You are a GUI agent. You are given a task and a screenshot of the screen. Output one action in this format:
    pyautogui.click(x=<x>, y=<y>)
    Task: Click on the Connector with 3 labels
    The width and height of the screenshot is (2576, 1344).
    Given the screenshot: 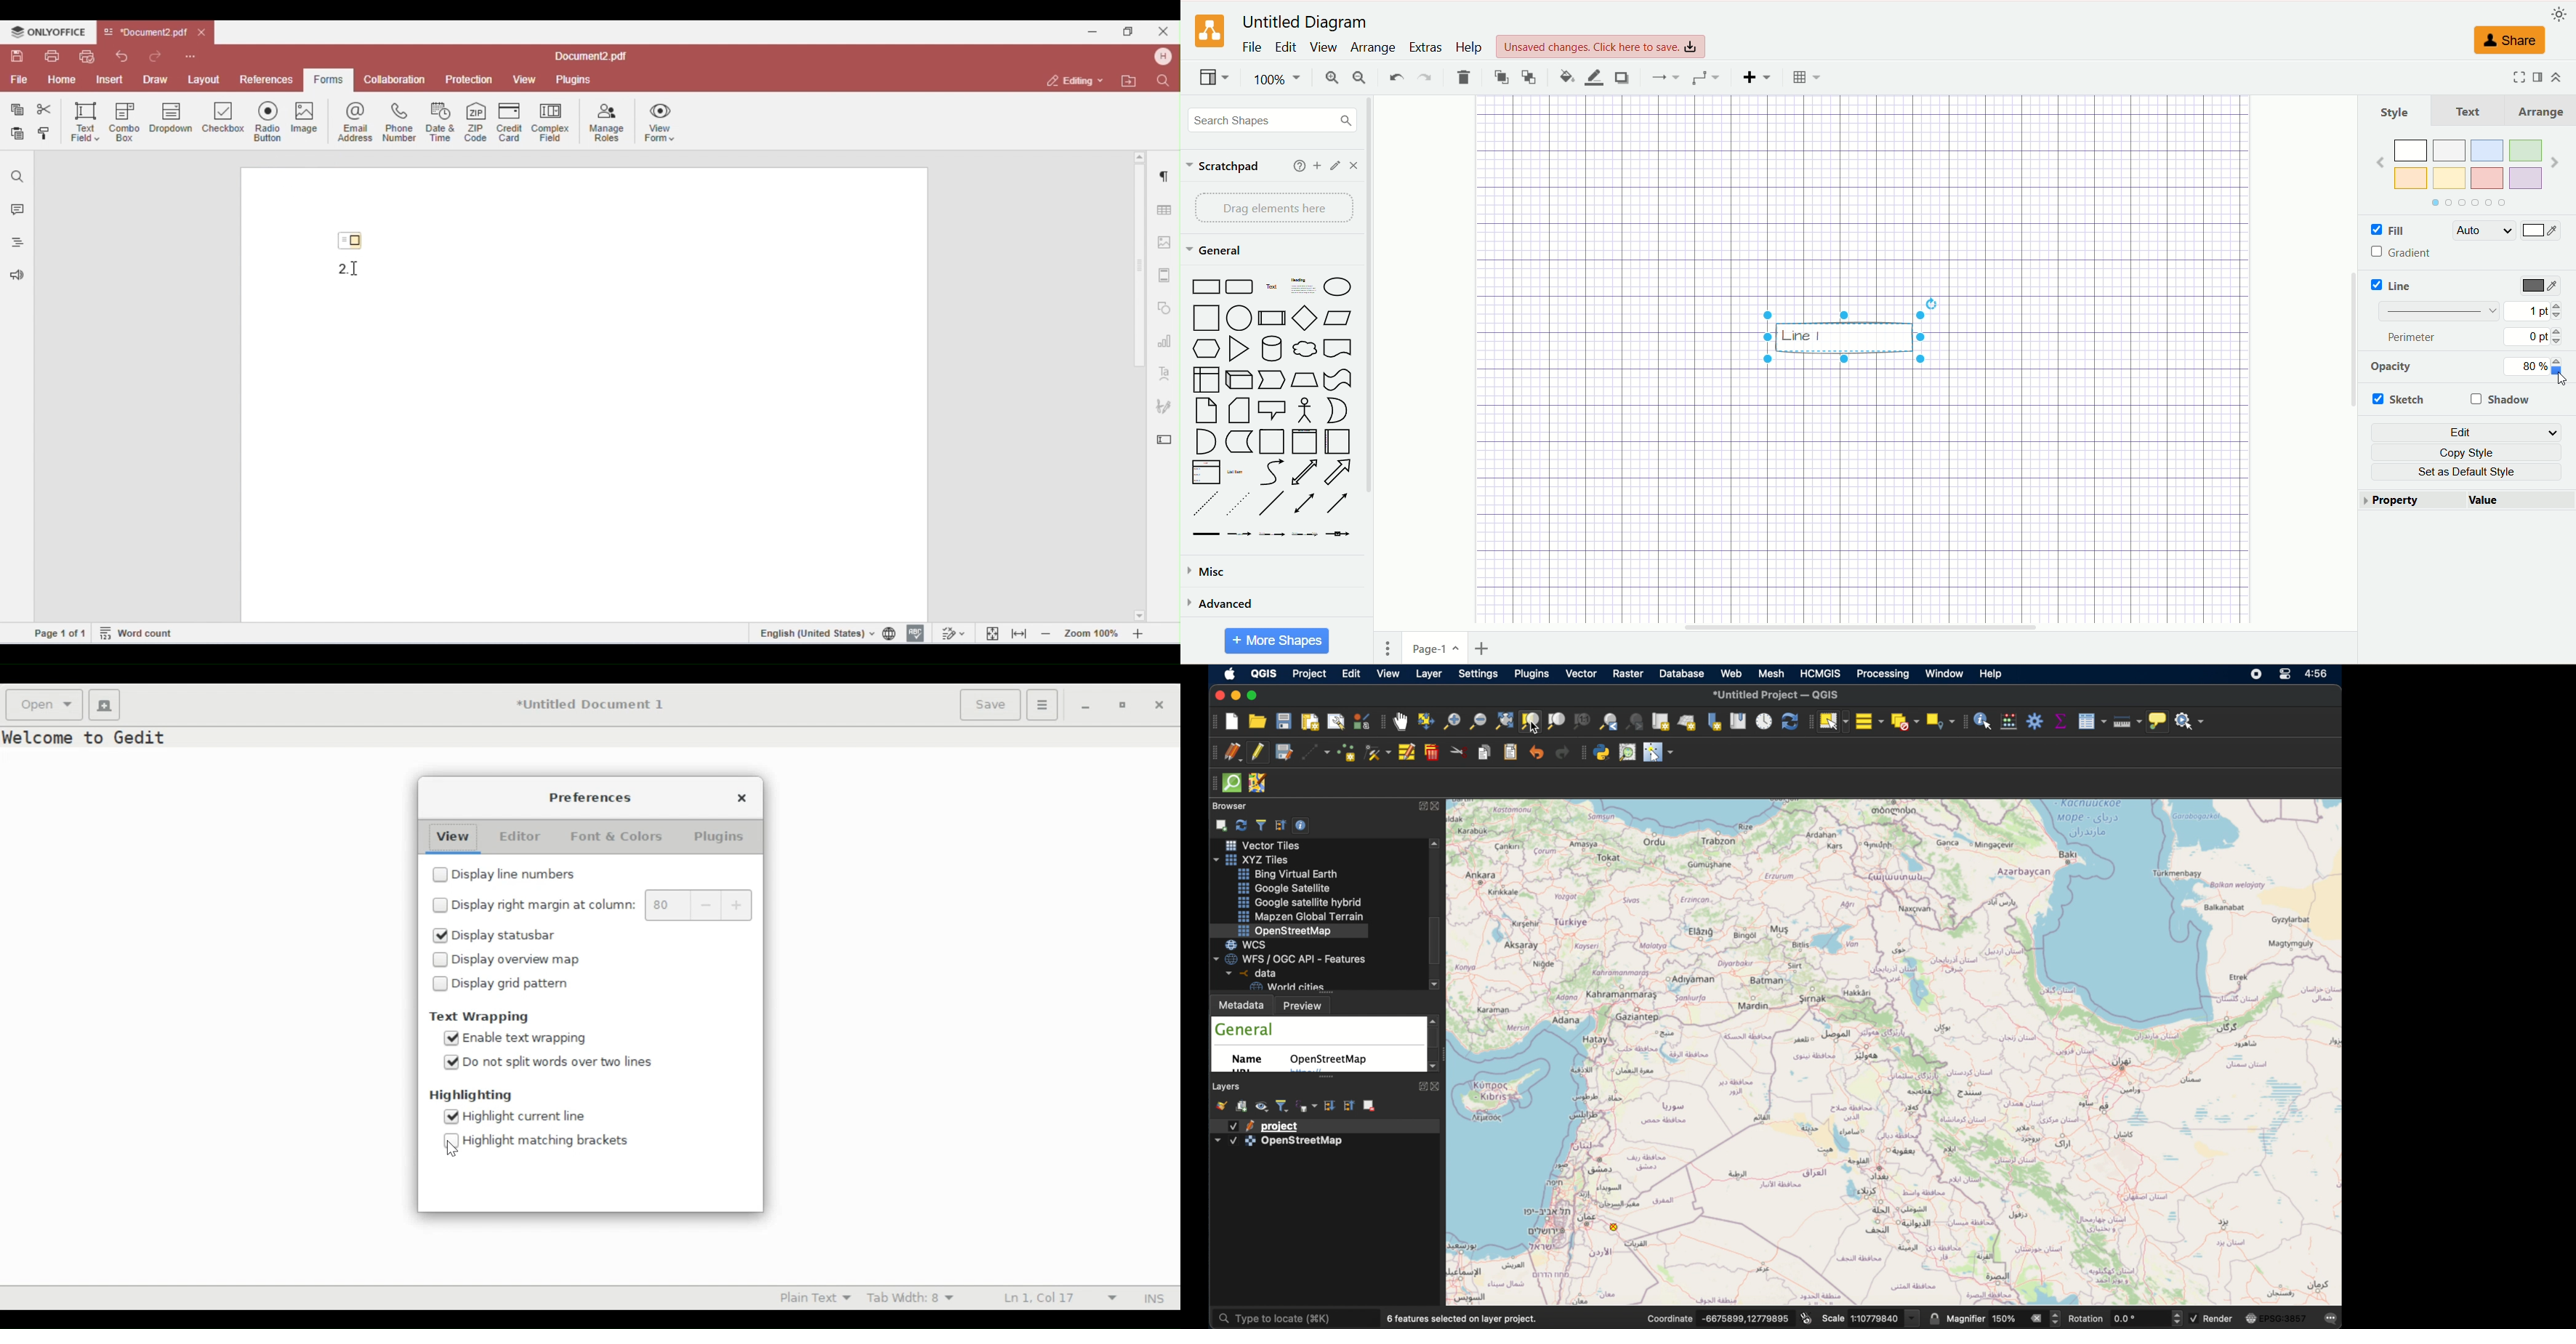 What is the action you would take?
    pyautogui.click(x=1305, y=534)
    